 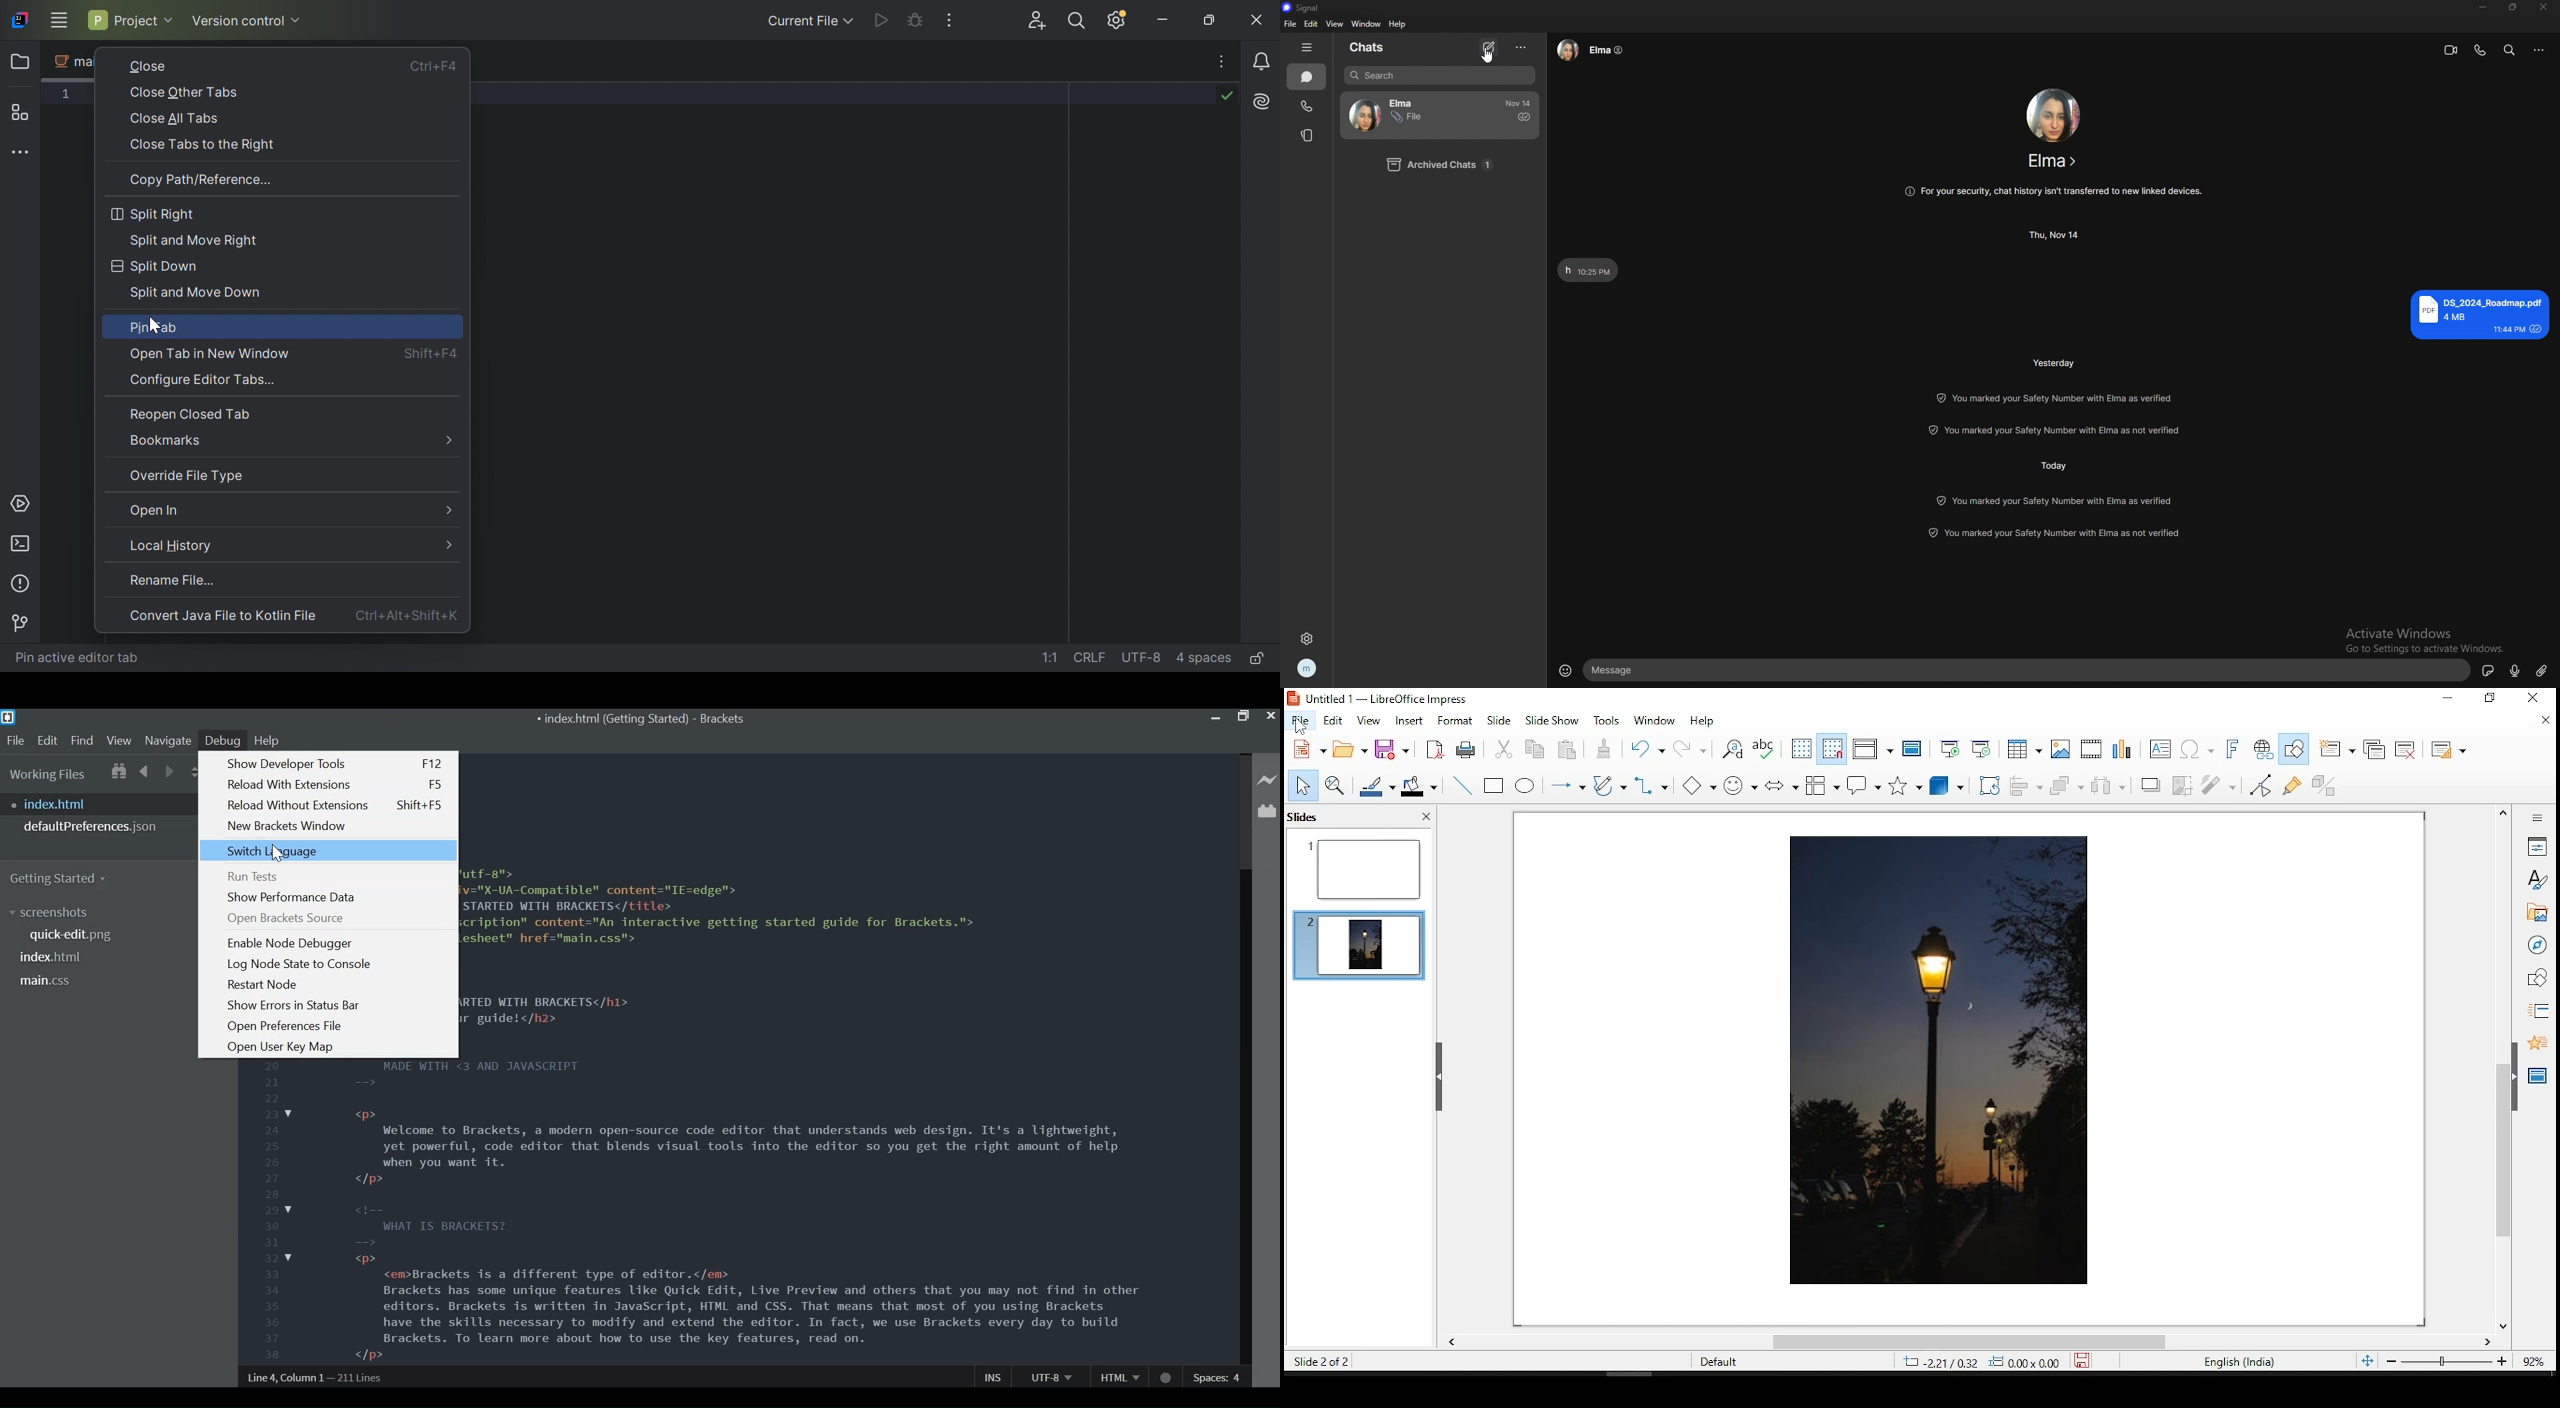 I want to click on insert, so click(x=1410, y=721).